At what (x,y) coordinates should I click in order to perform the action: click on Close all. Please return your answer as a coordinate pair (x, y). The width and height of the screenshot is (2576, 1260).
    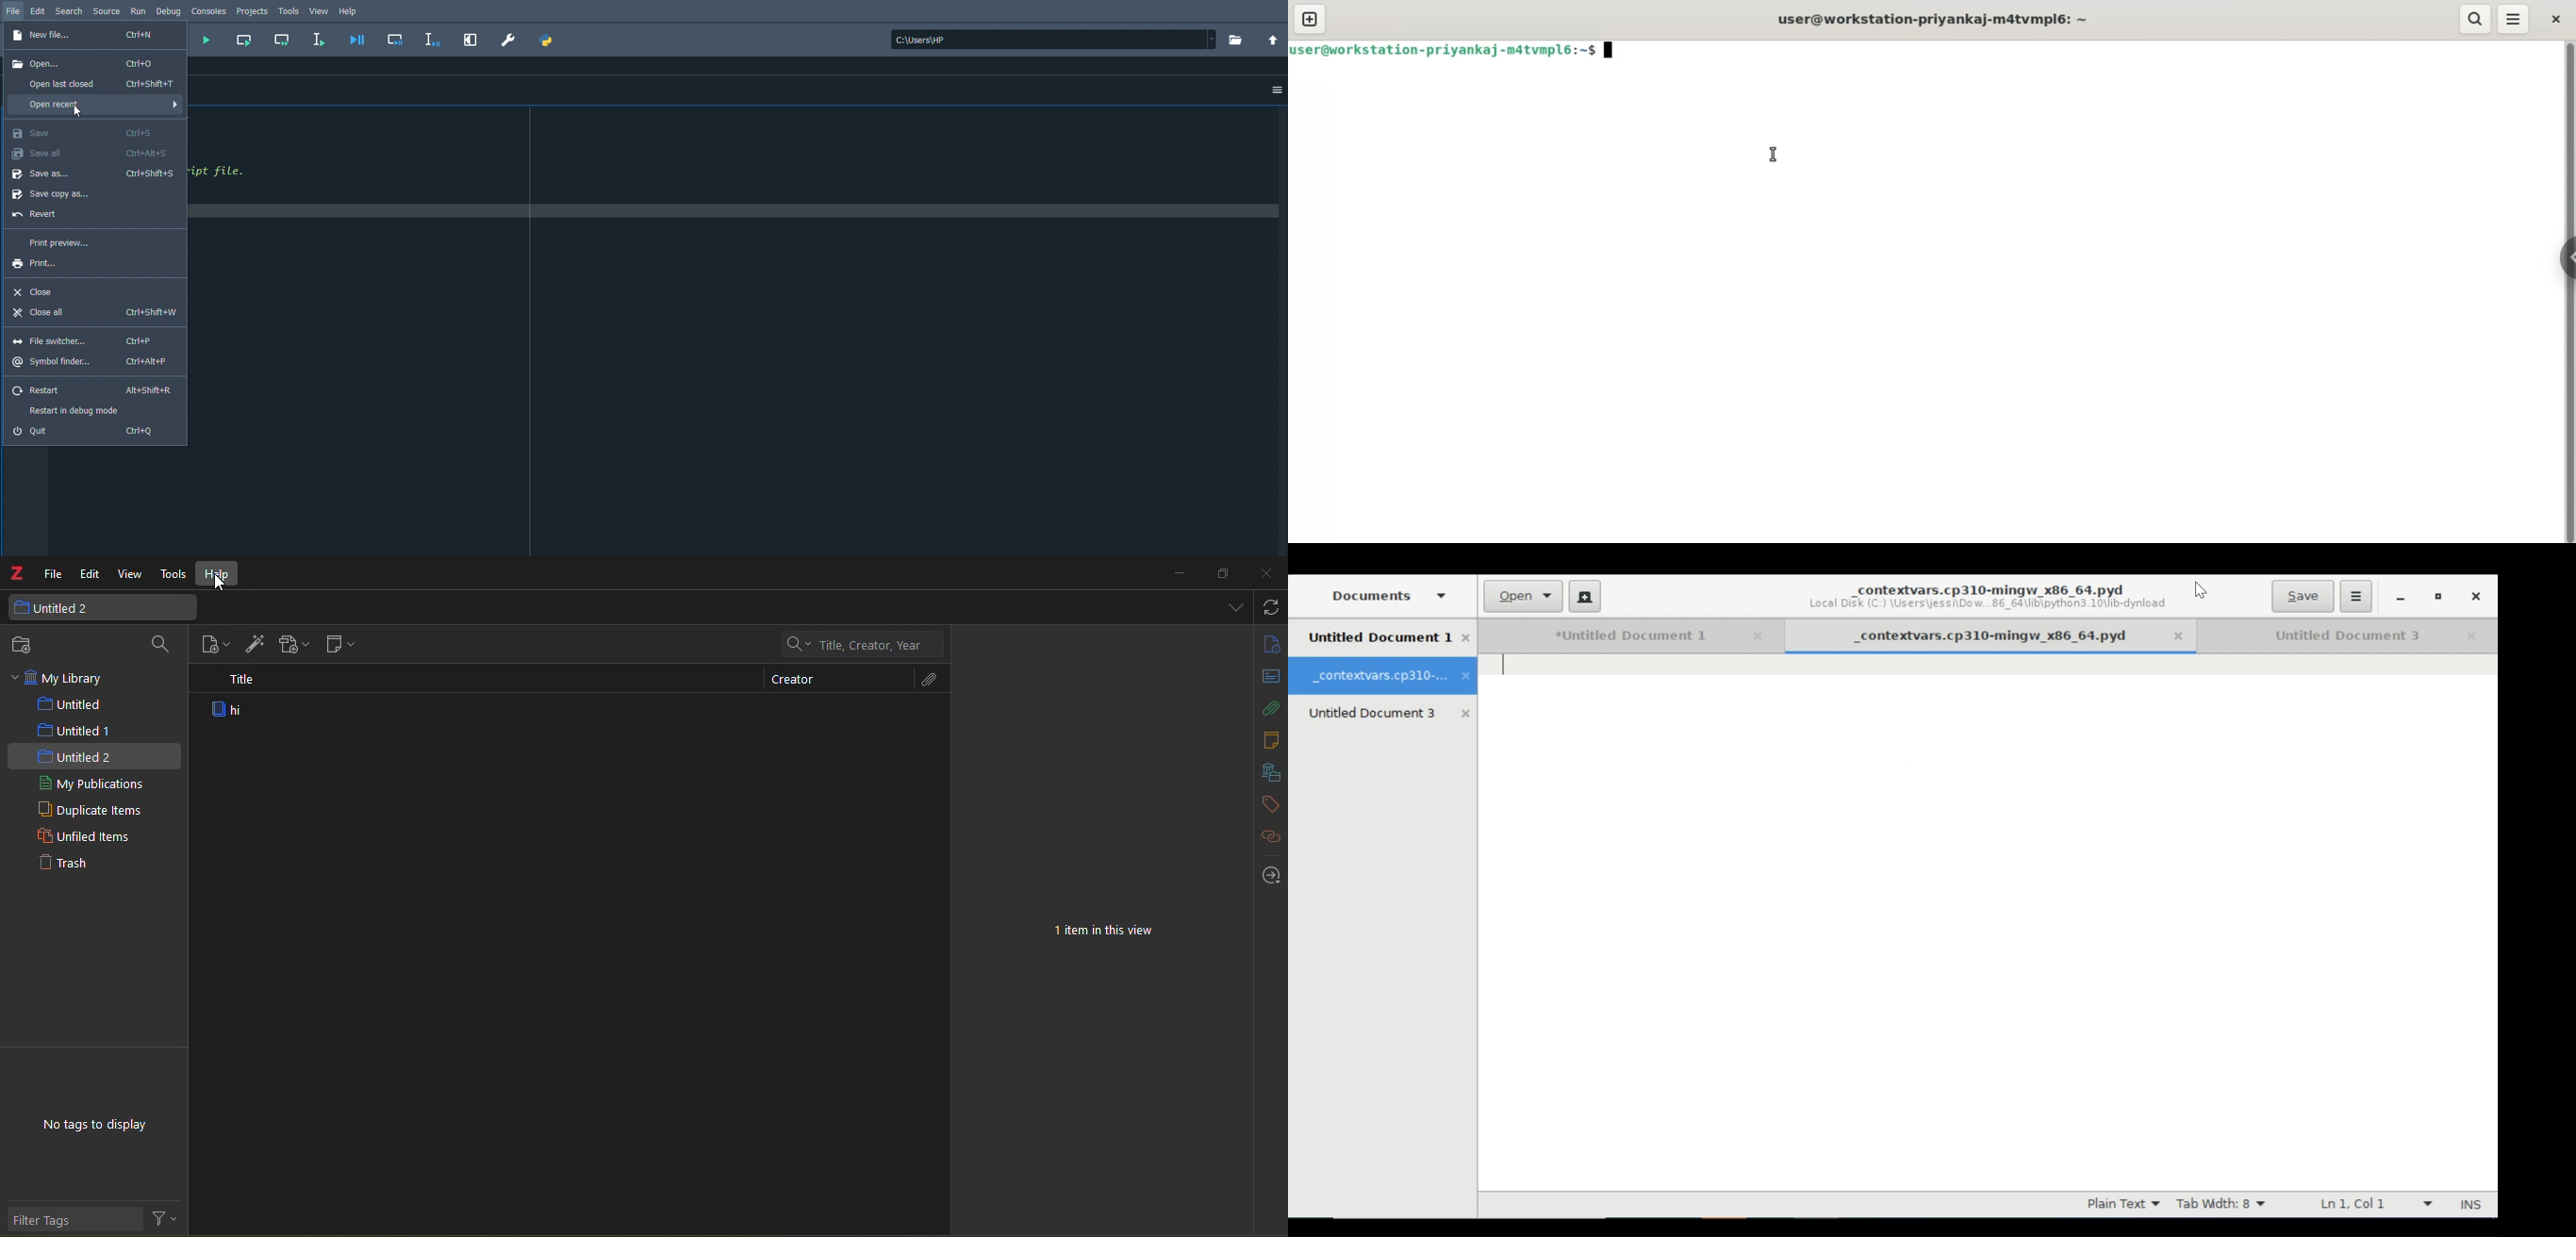
    Looking at the image, I should click on (94, 314).